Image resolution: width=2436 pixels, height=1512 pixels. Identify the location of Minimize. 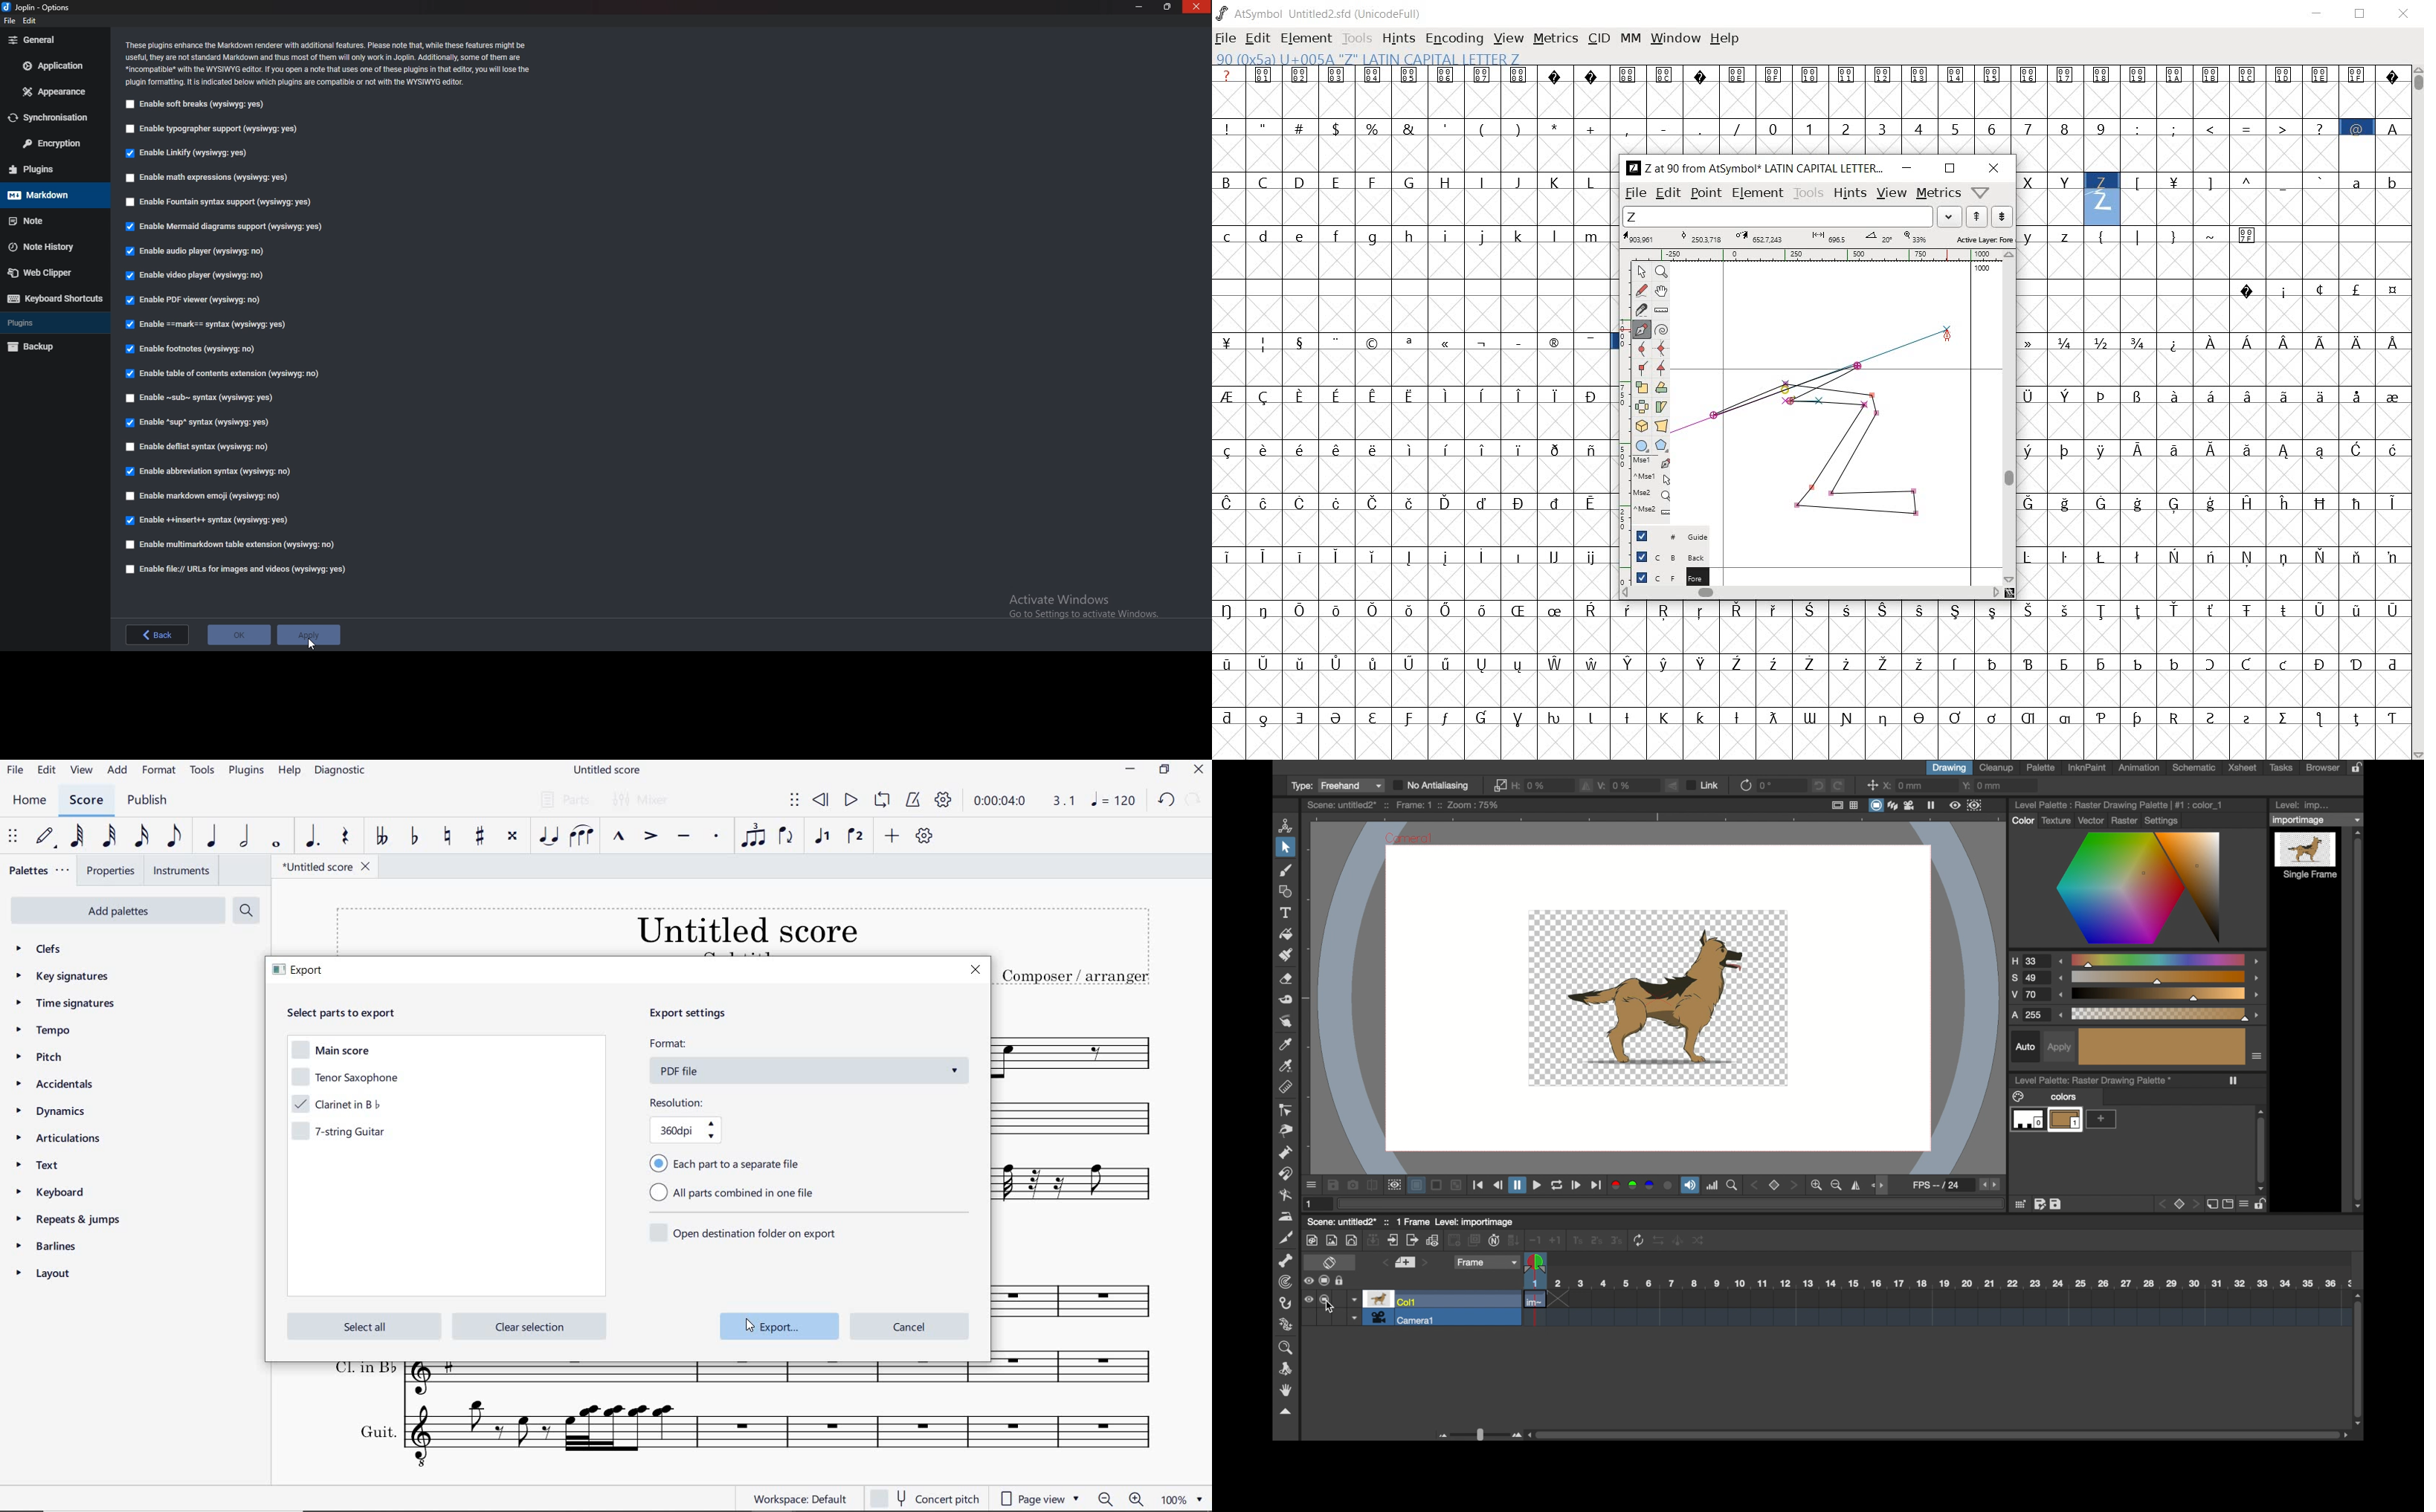
(1141, 6).